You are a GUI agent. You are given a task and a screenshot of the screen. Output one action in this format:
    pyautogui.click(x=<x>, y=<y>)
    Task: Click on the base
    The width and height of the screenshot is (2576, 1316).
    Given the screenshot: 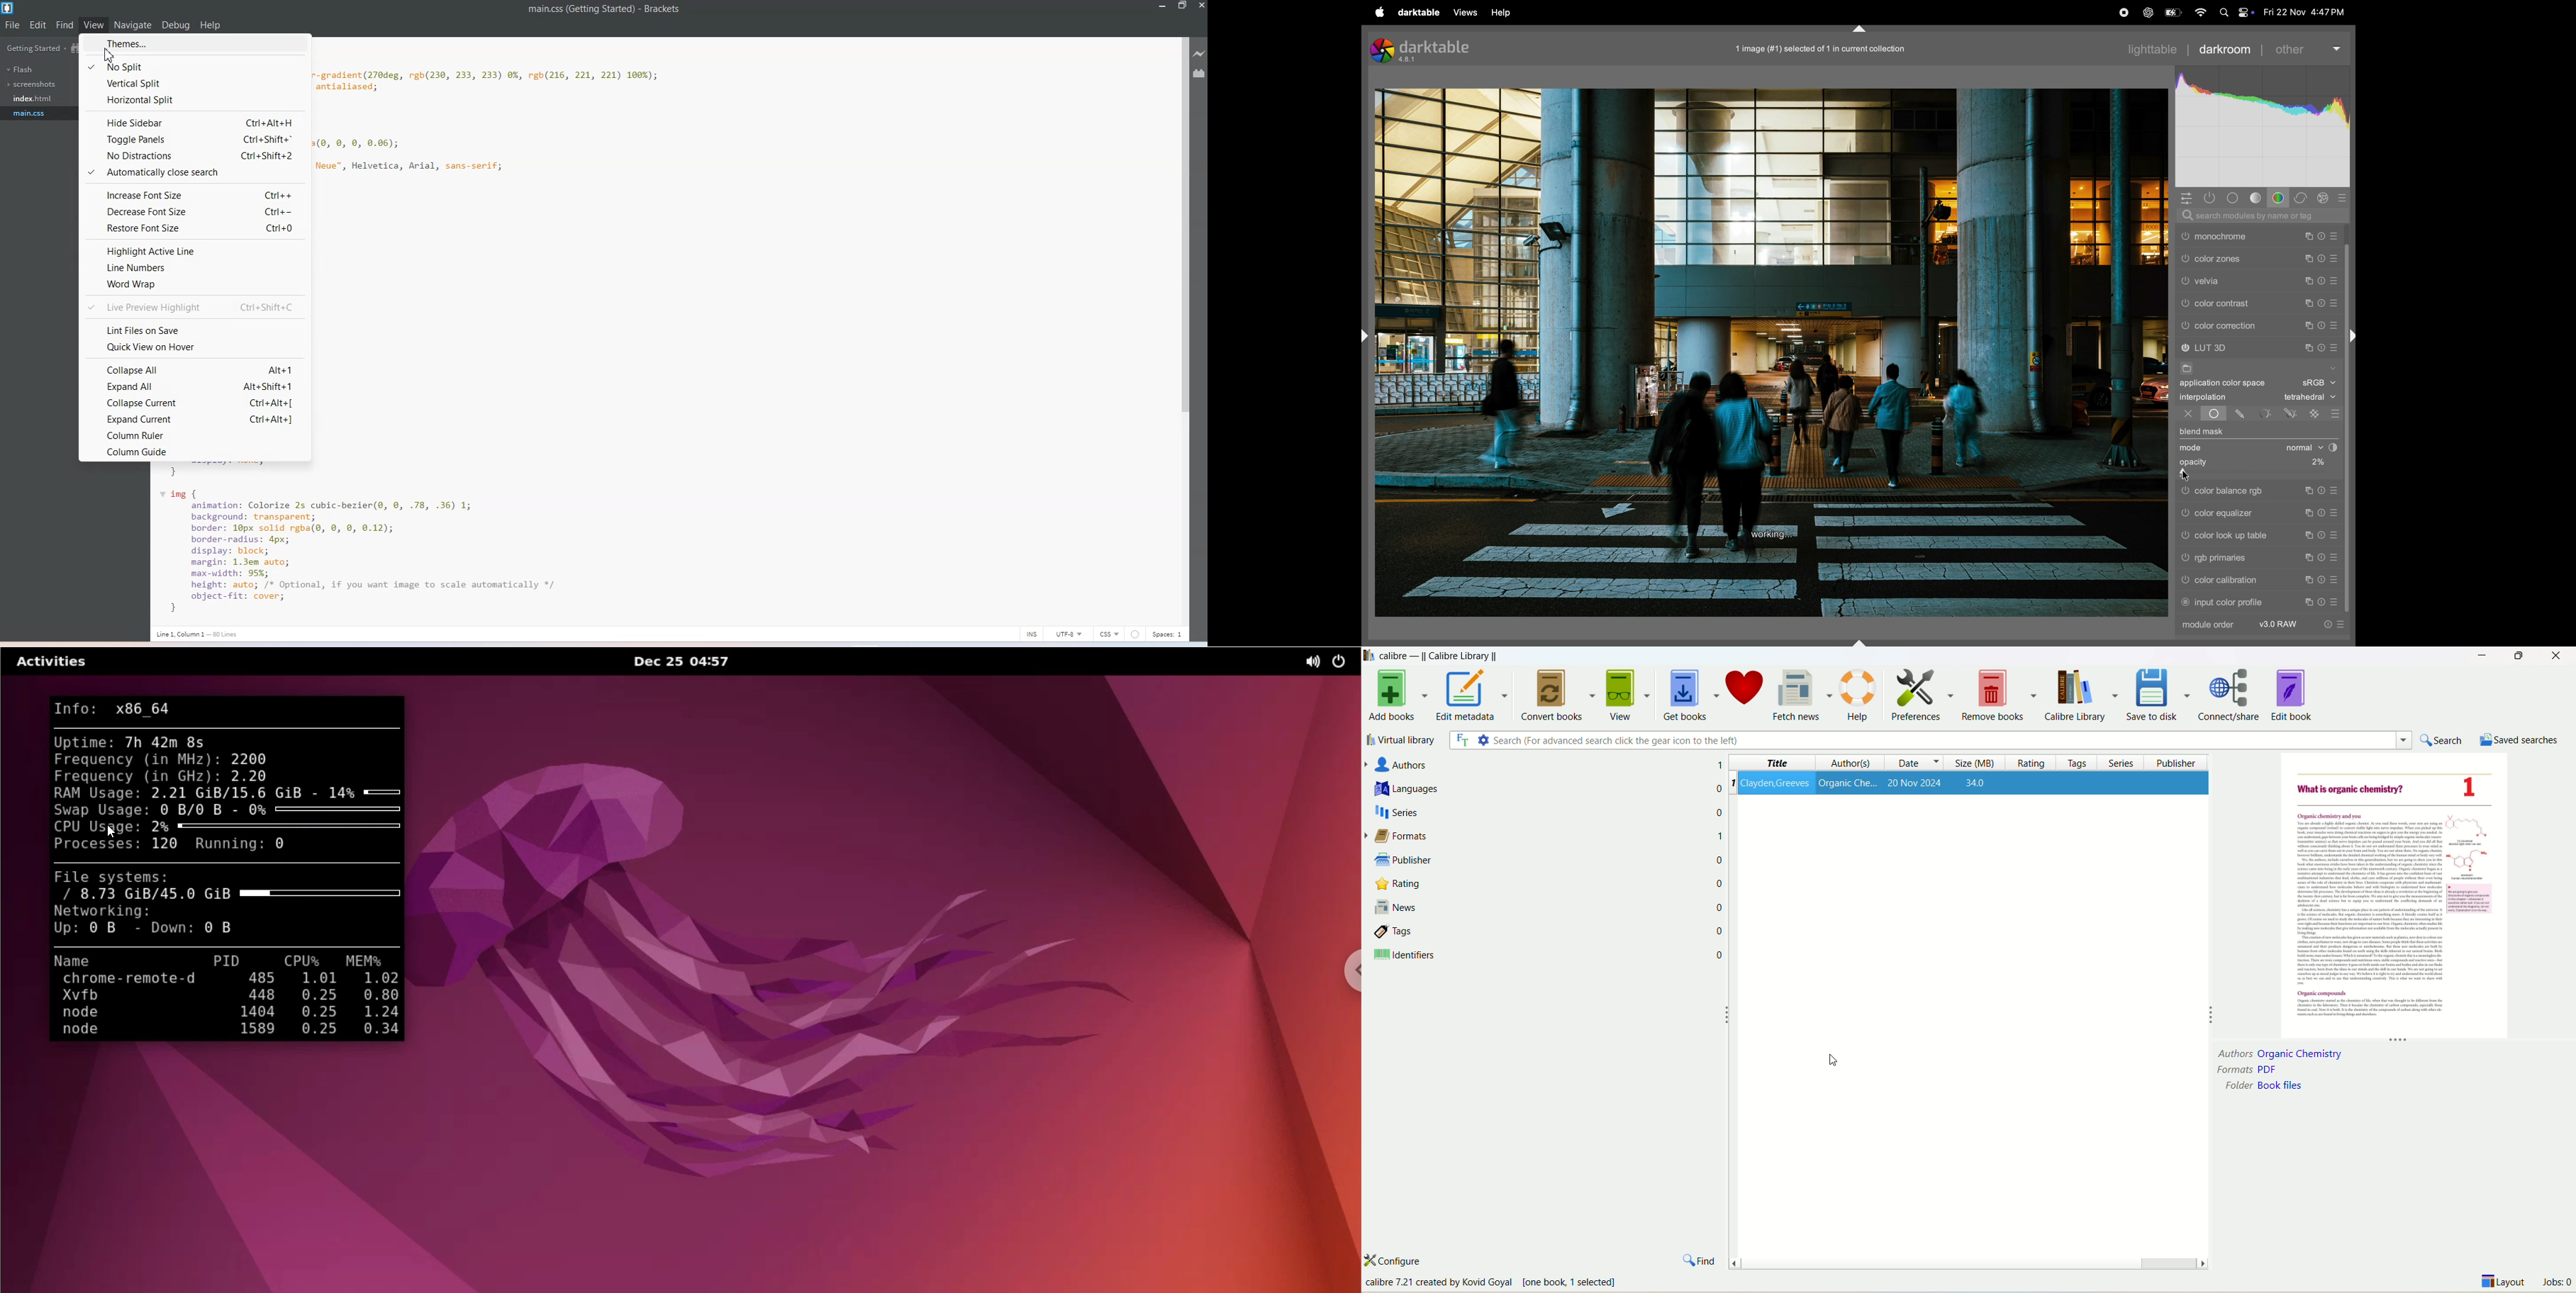 What is the action you would take?
    pyautogui.click(x=2235, y=198)
    